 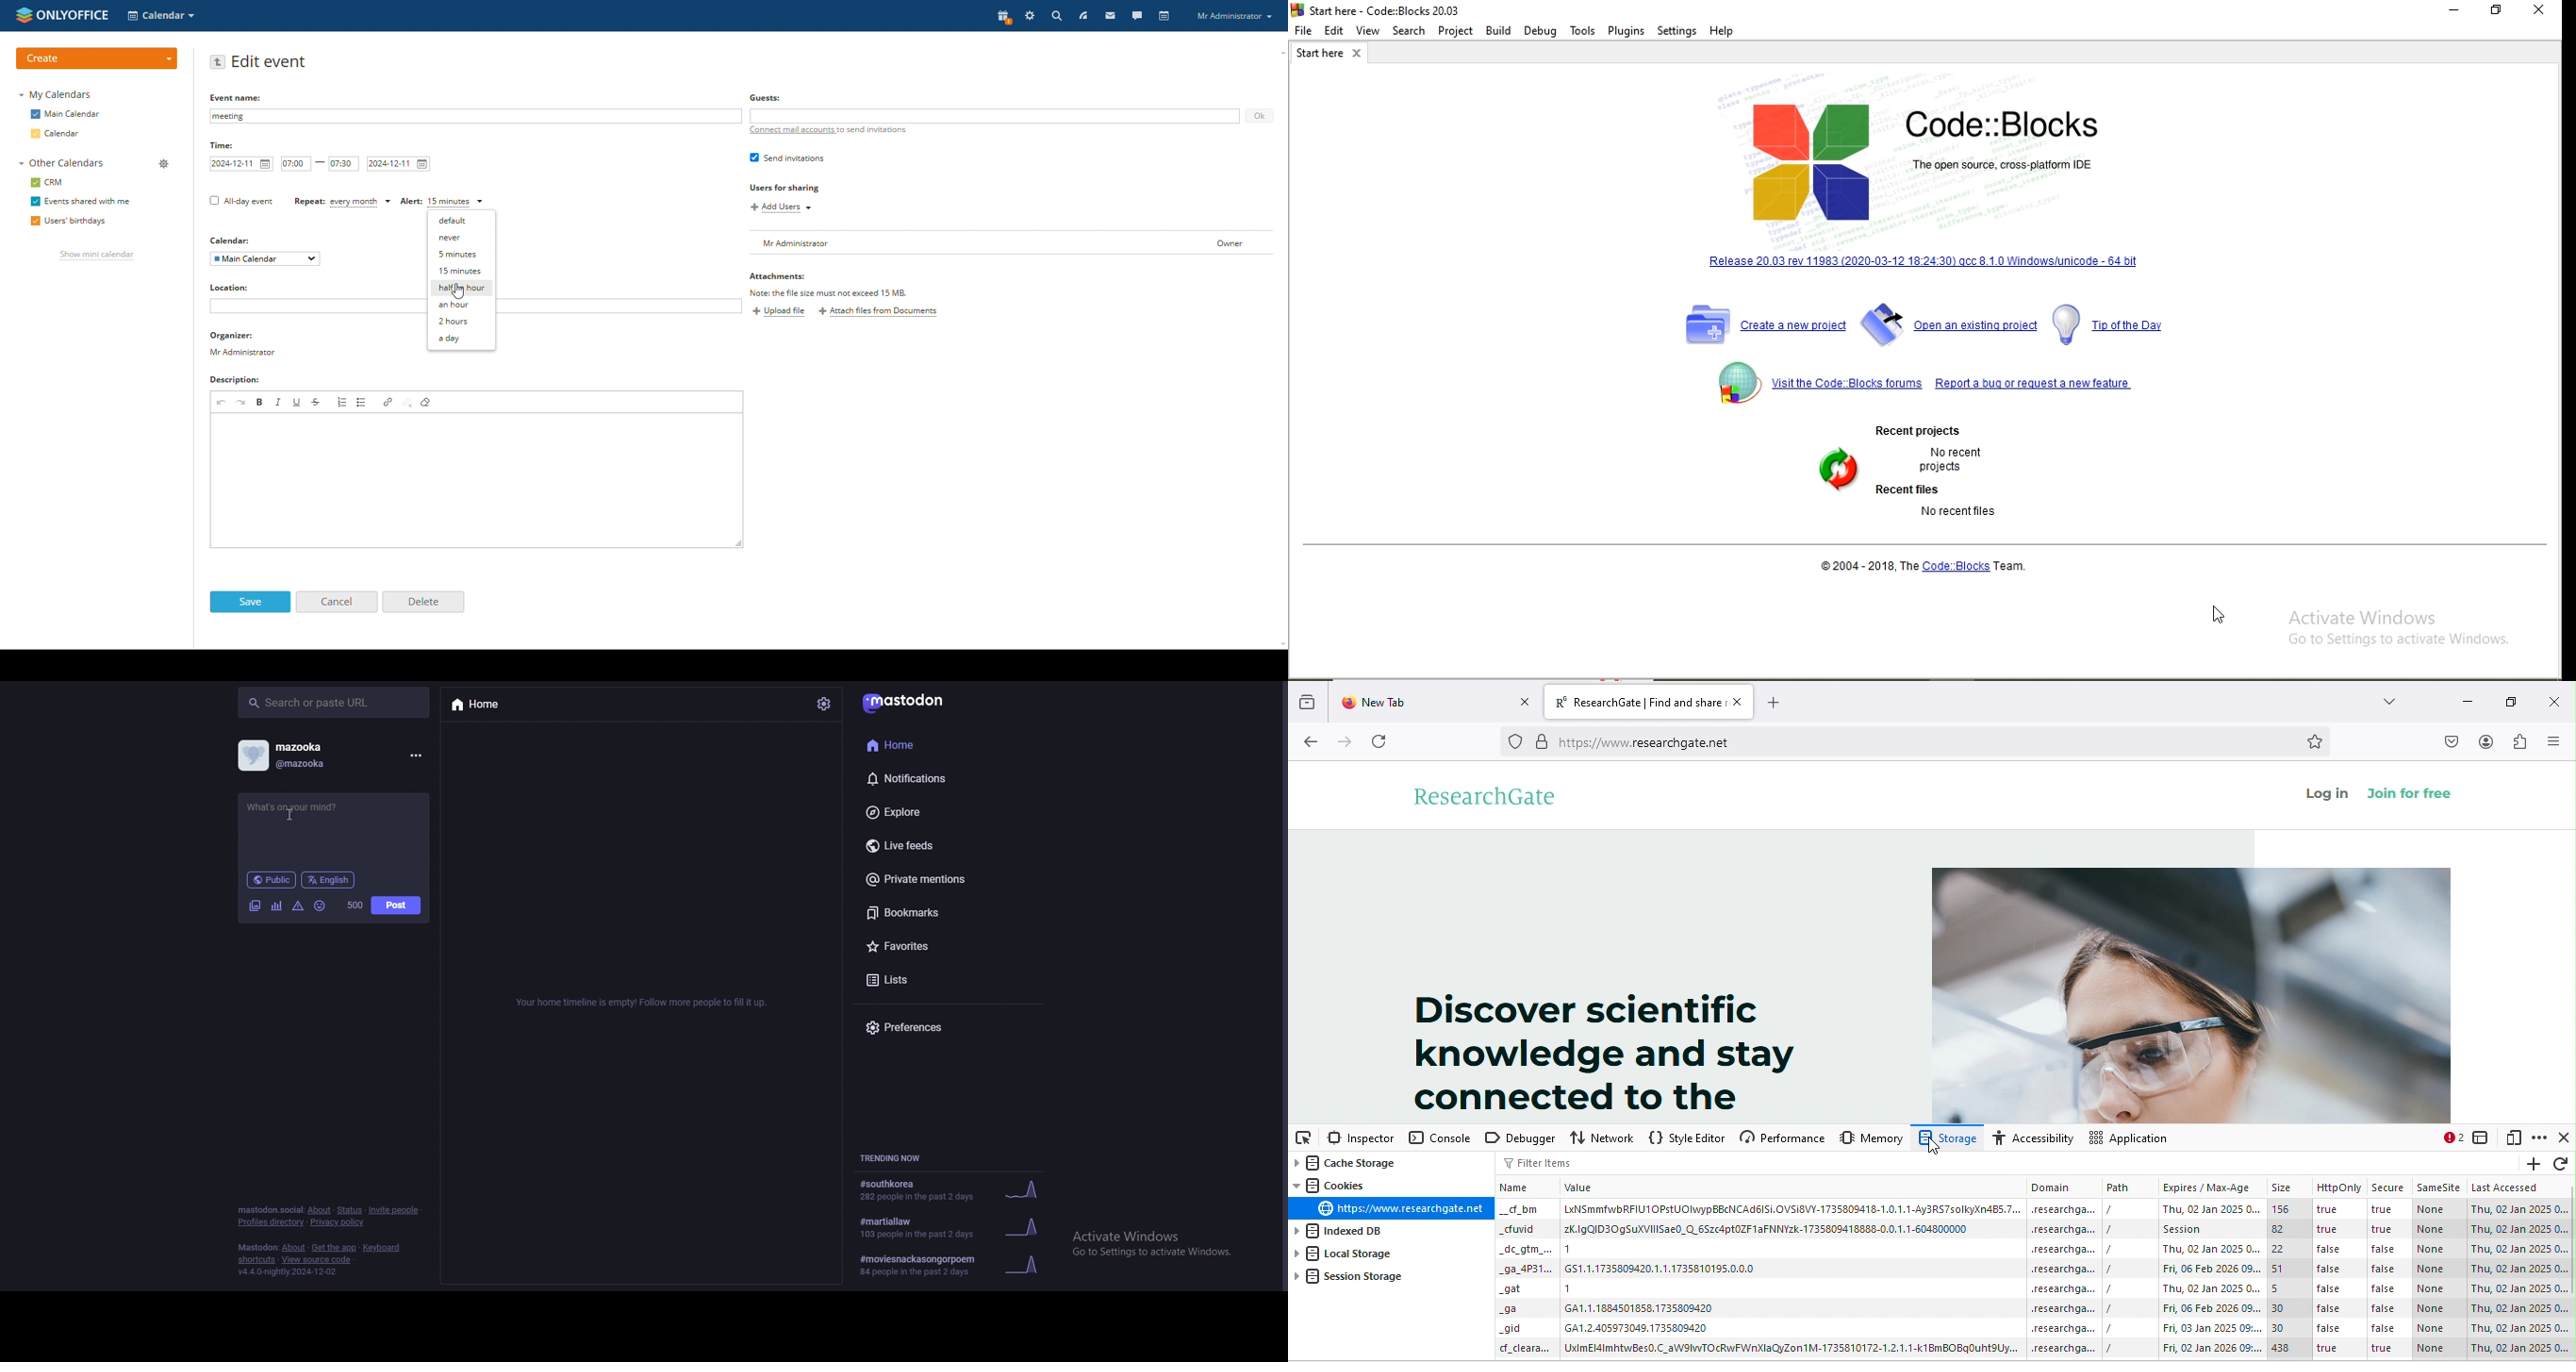 What do you see at coordinates (330, 747) in the screenshot?
I see `mazooka` at bounding box center [330, 747].